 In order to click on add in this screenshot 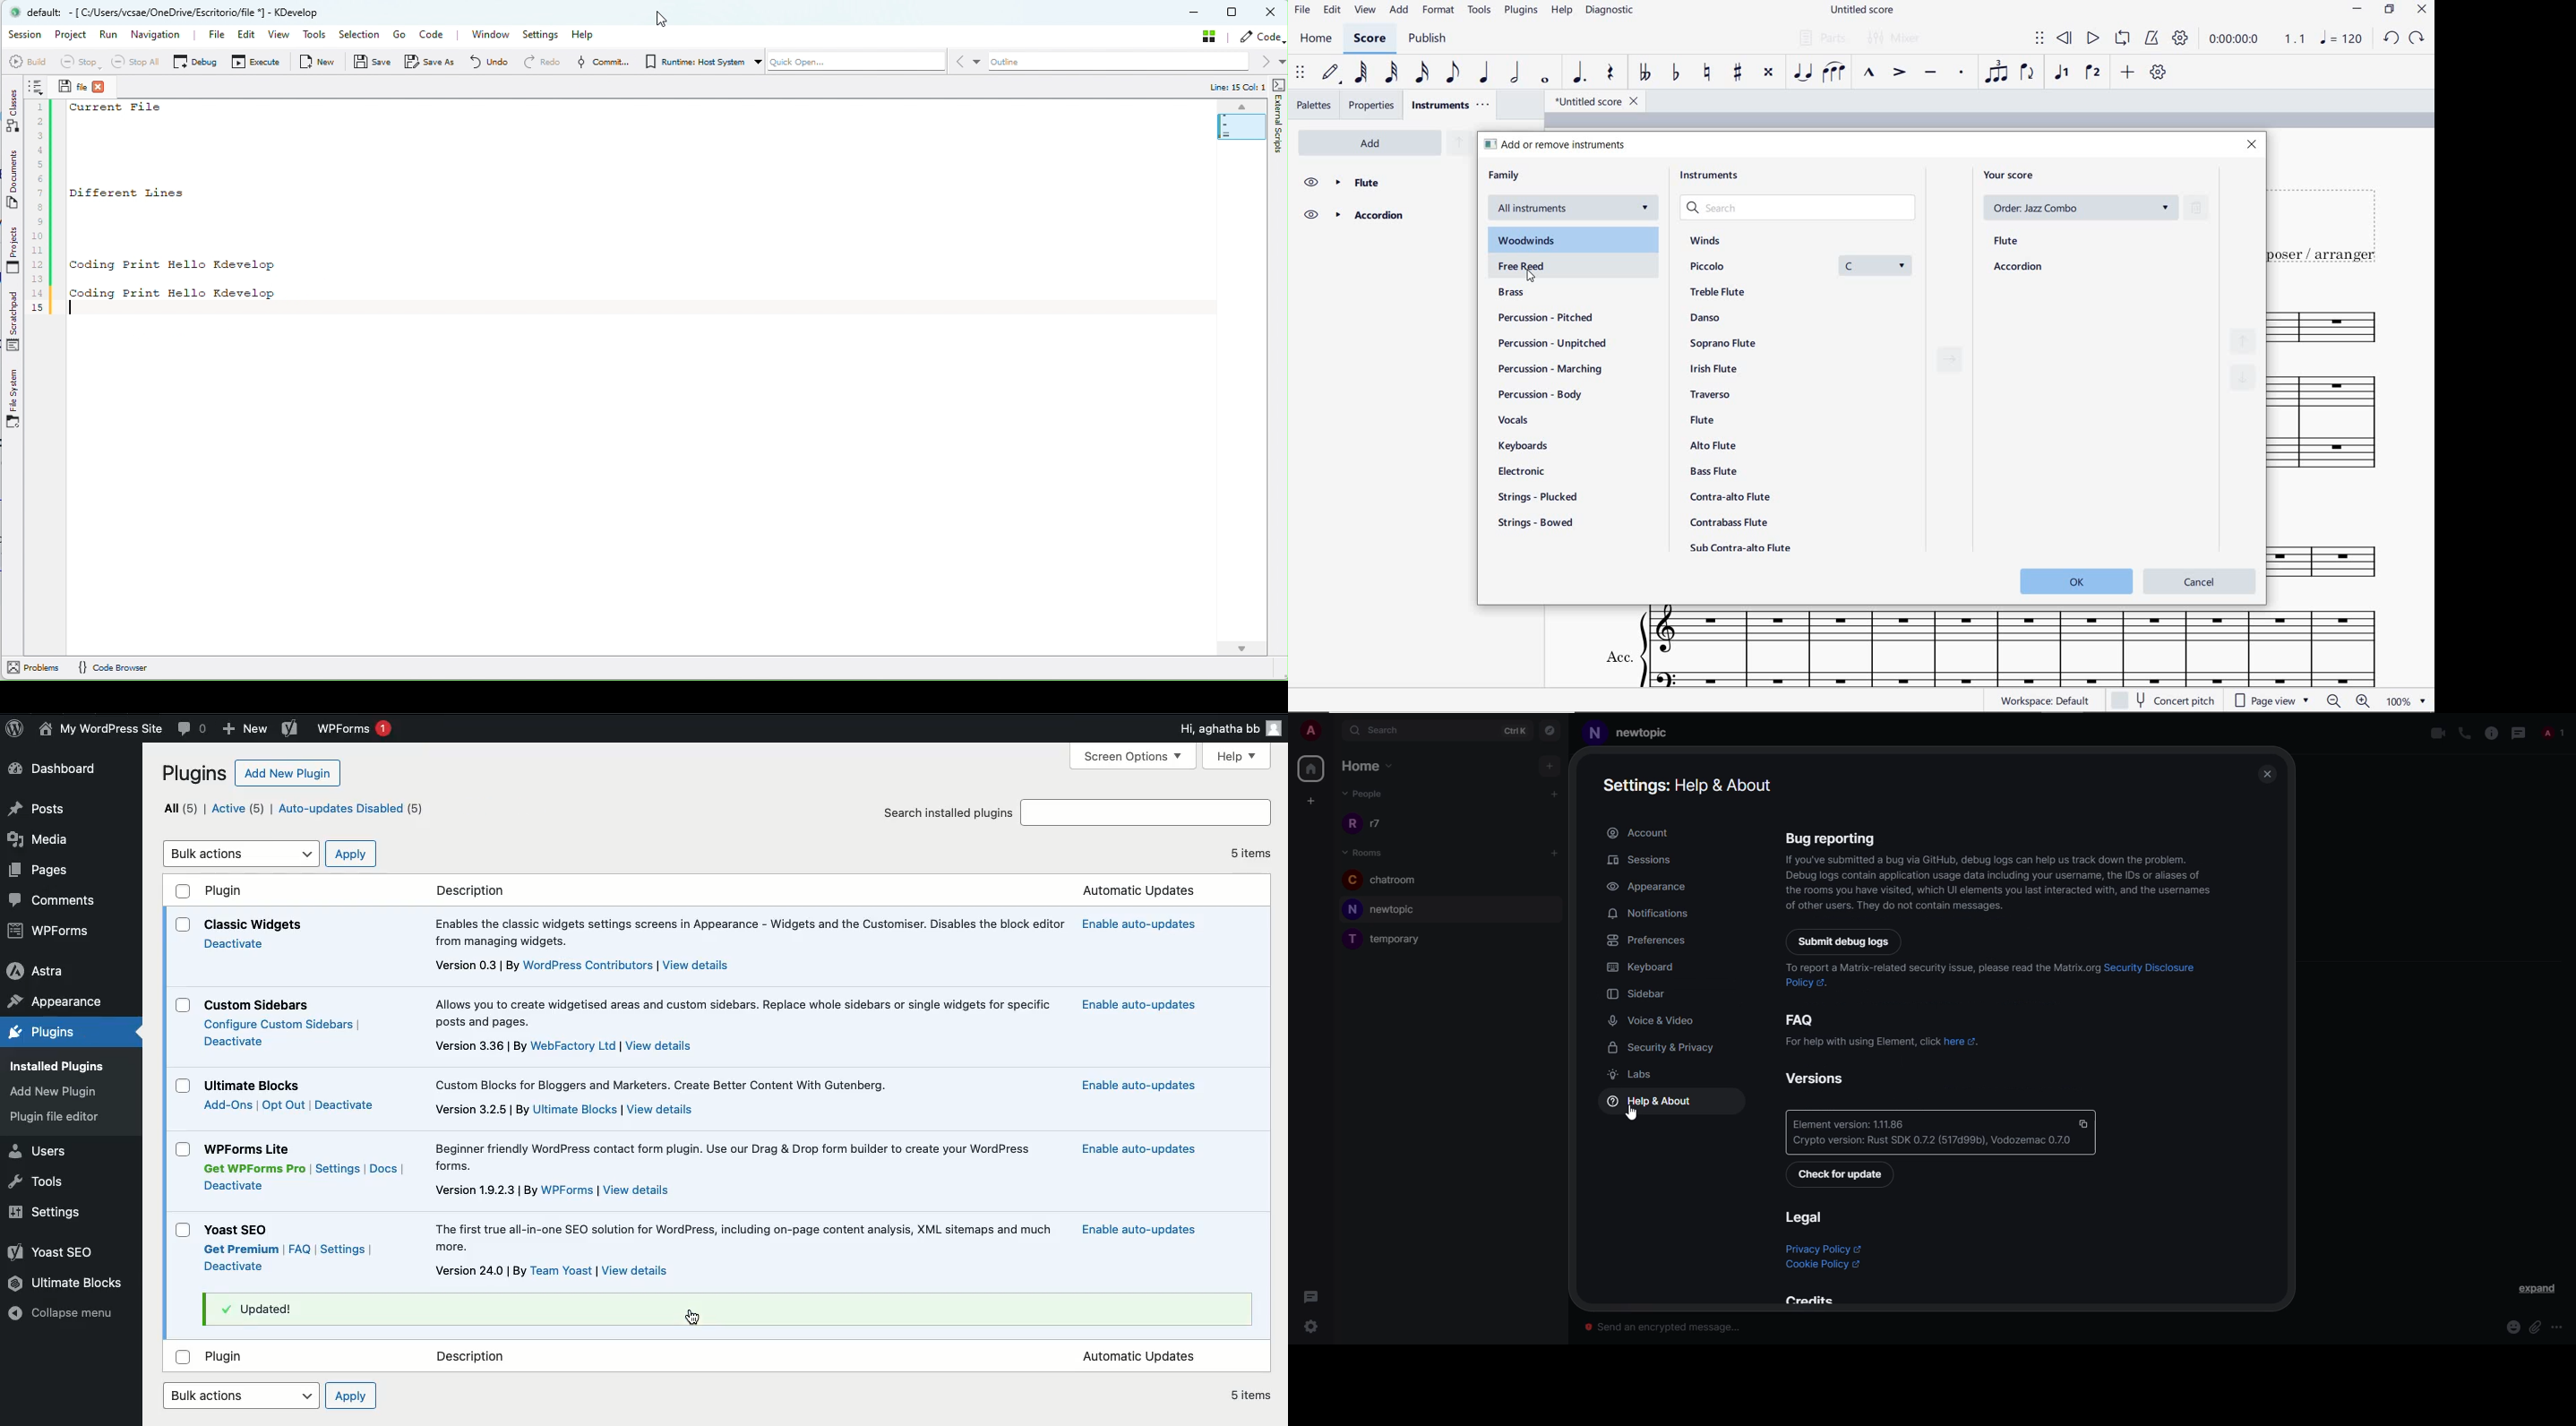, I will do `click(1552, 853)`.